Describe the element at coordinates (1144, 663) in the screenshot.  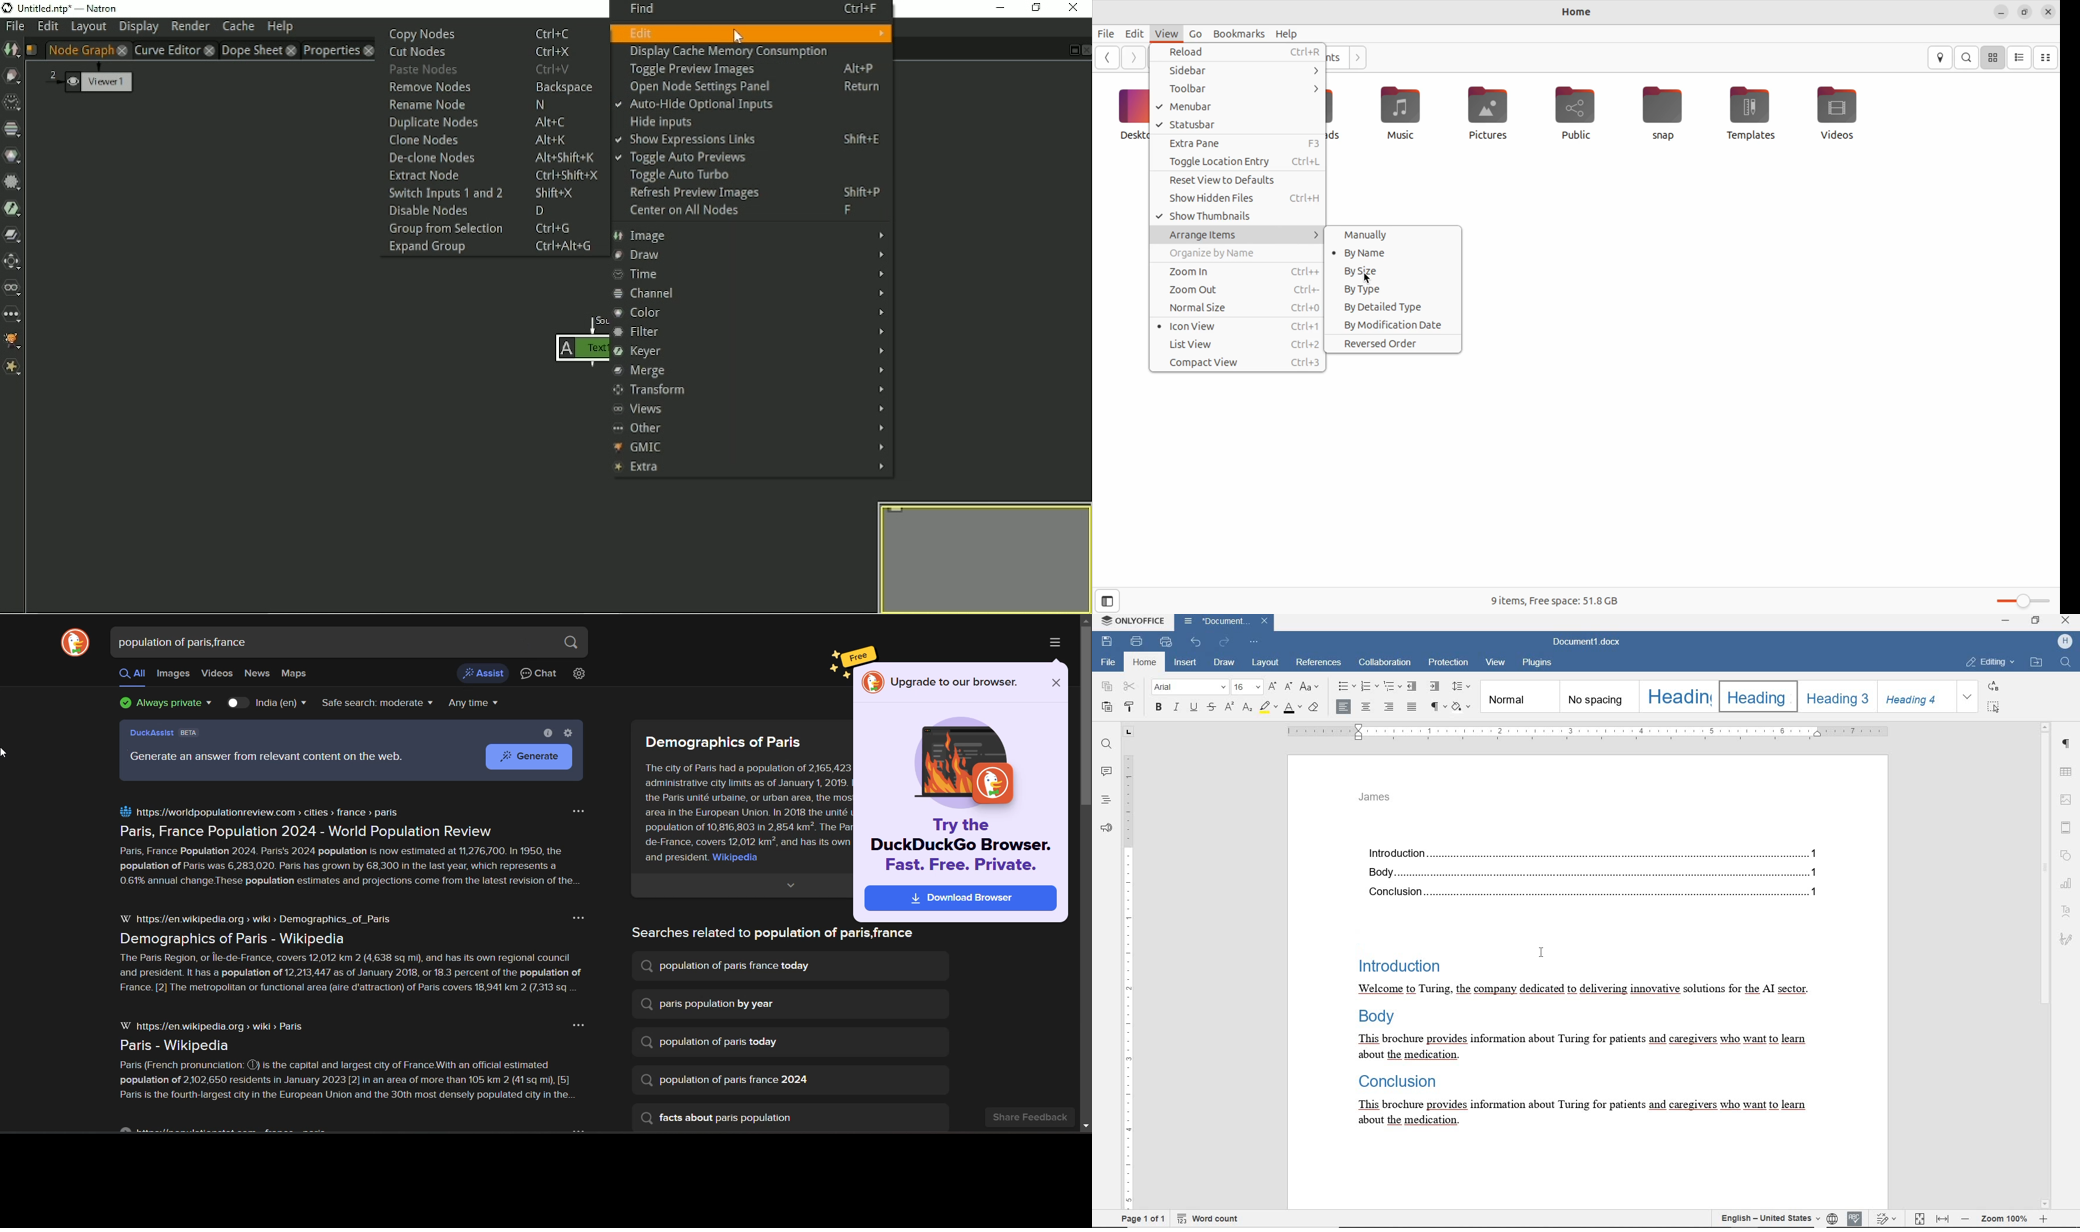
I see `home` at that location.